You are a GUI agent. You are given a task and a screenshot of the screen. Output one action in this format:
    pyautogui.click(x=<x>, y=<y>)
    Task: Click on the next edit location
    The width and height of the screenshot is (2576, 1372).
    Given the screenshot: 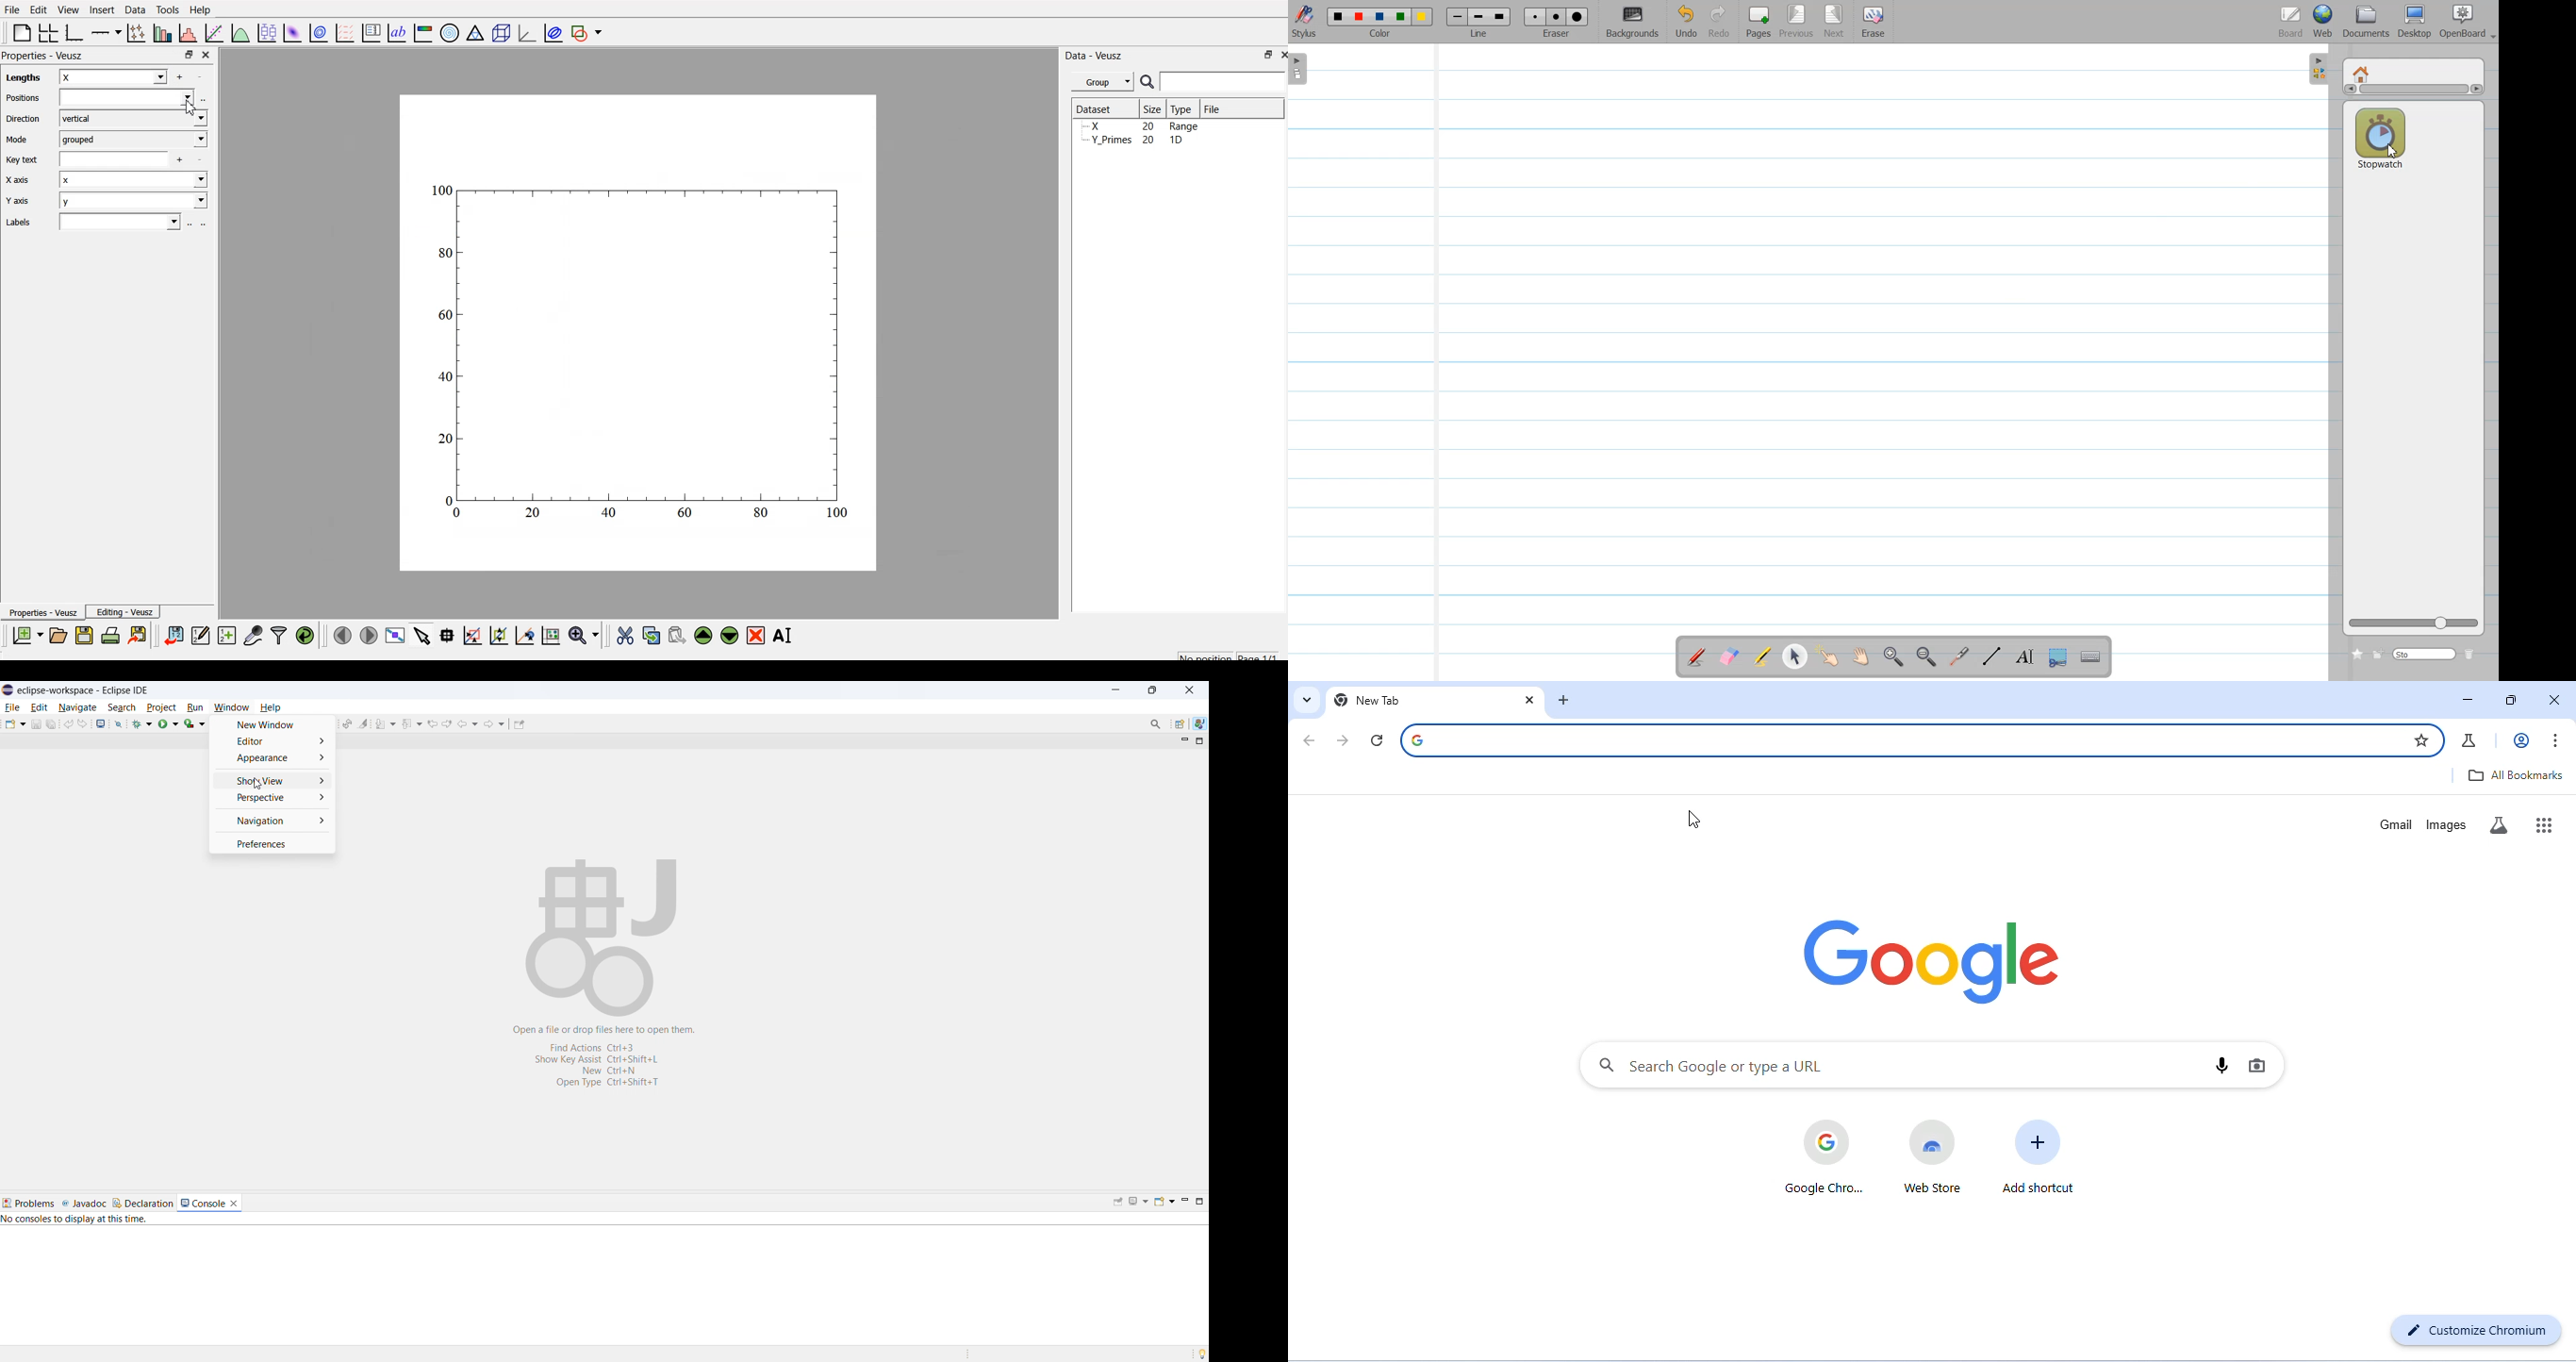 What is the action you would take?
    pyautogui.click(x=447, y=723)
    